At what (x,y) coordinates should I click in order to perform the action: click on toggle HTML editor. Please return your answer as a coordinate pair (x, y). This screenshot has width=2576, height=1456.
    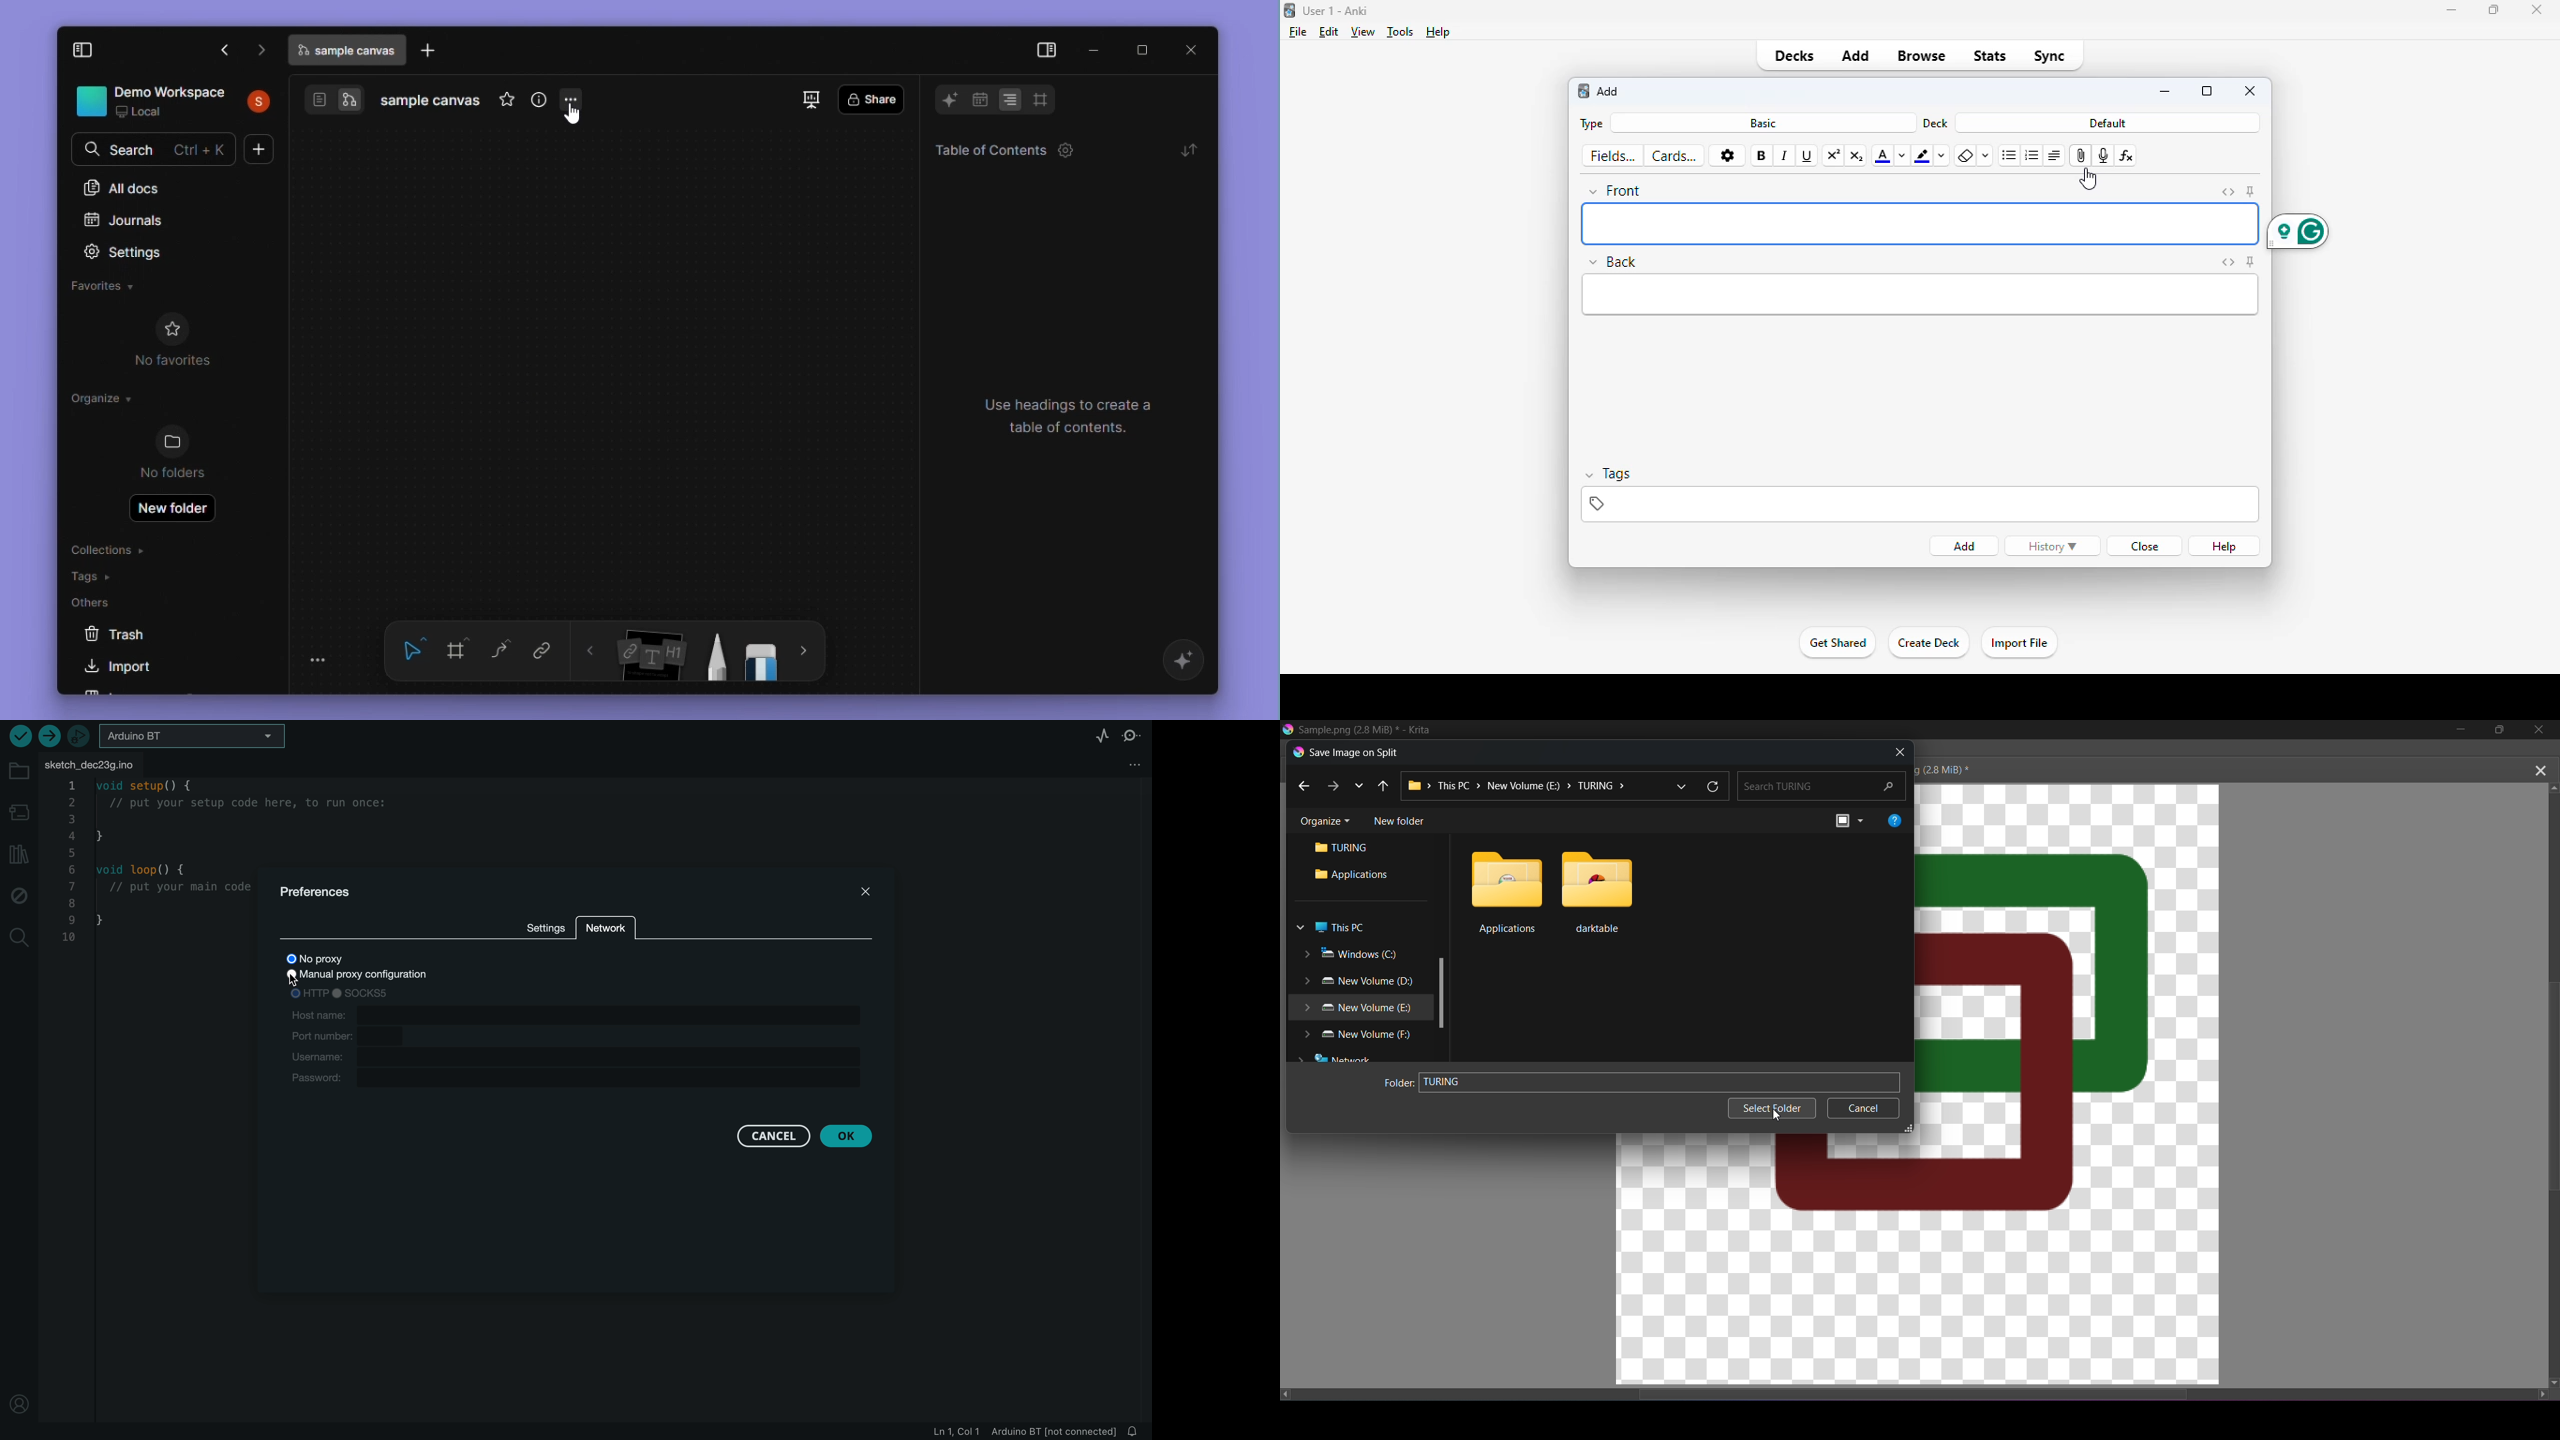
    Looking at the image, I should click on (2227, 262).